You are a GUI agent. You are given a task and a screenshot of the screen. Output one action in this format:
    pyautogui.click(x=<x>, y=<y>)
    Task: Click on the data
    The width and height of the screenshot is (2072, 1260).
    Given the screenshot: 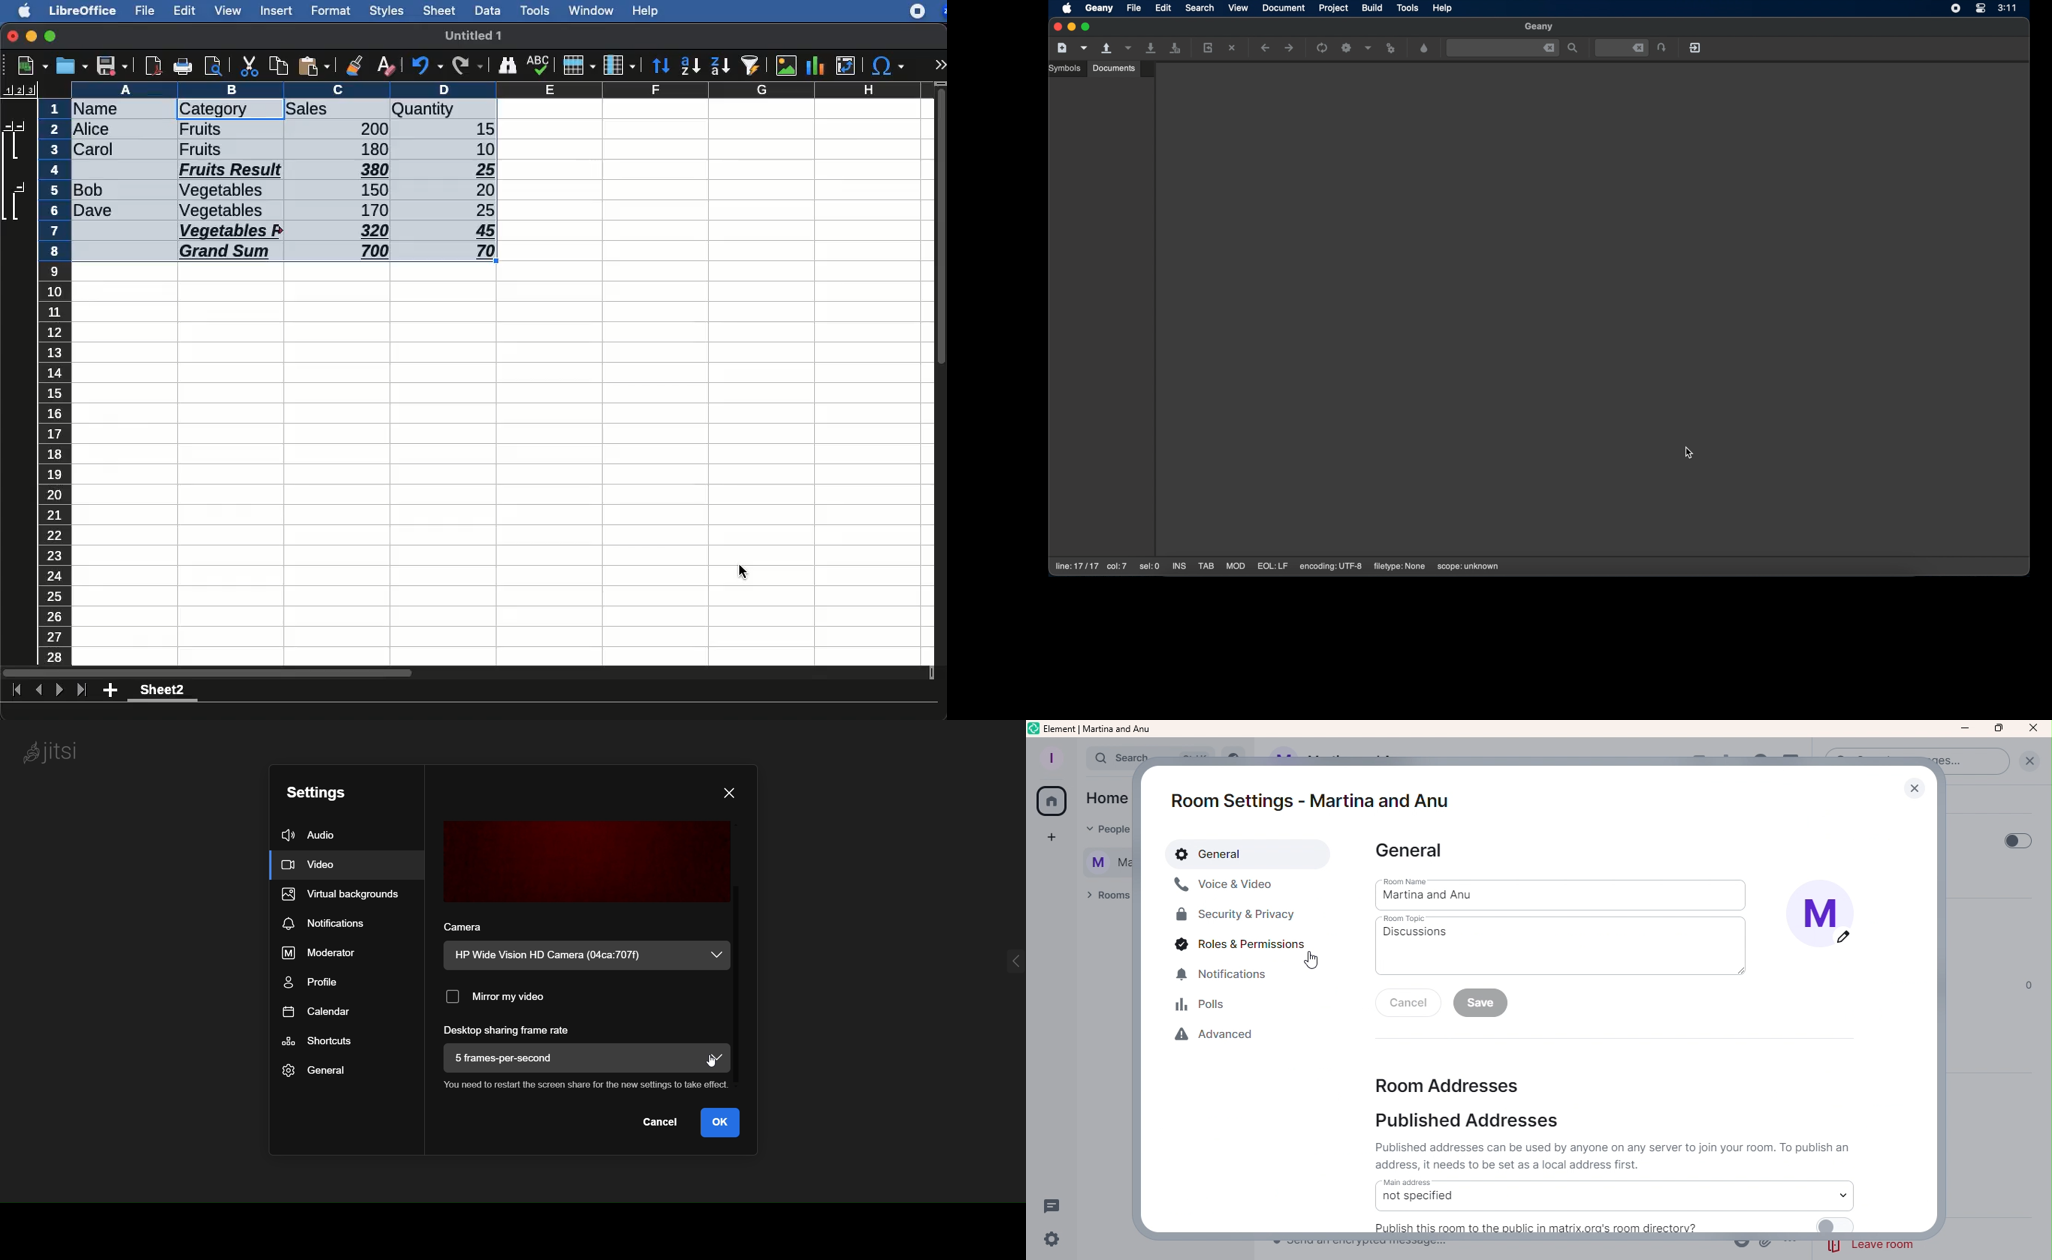 What is the action you would take?
    pyautogui.click(x=487, y=9)
    